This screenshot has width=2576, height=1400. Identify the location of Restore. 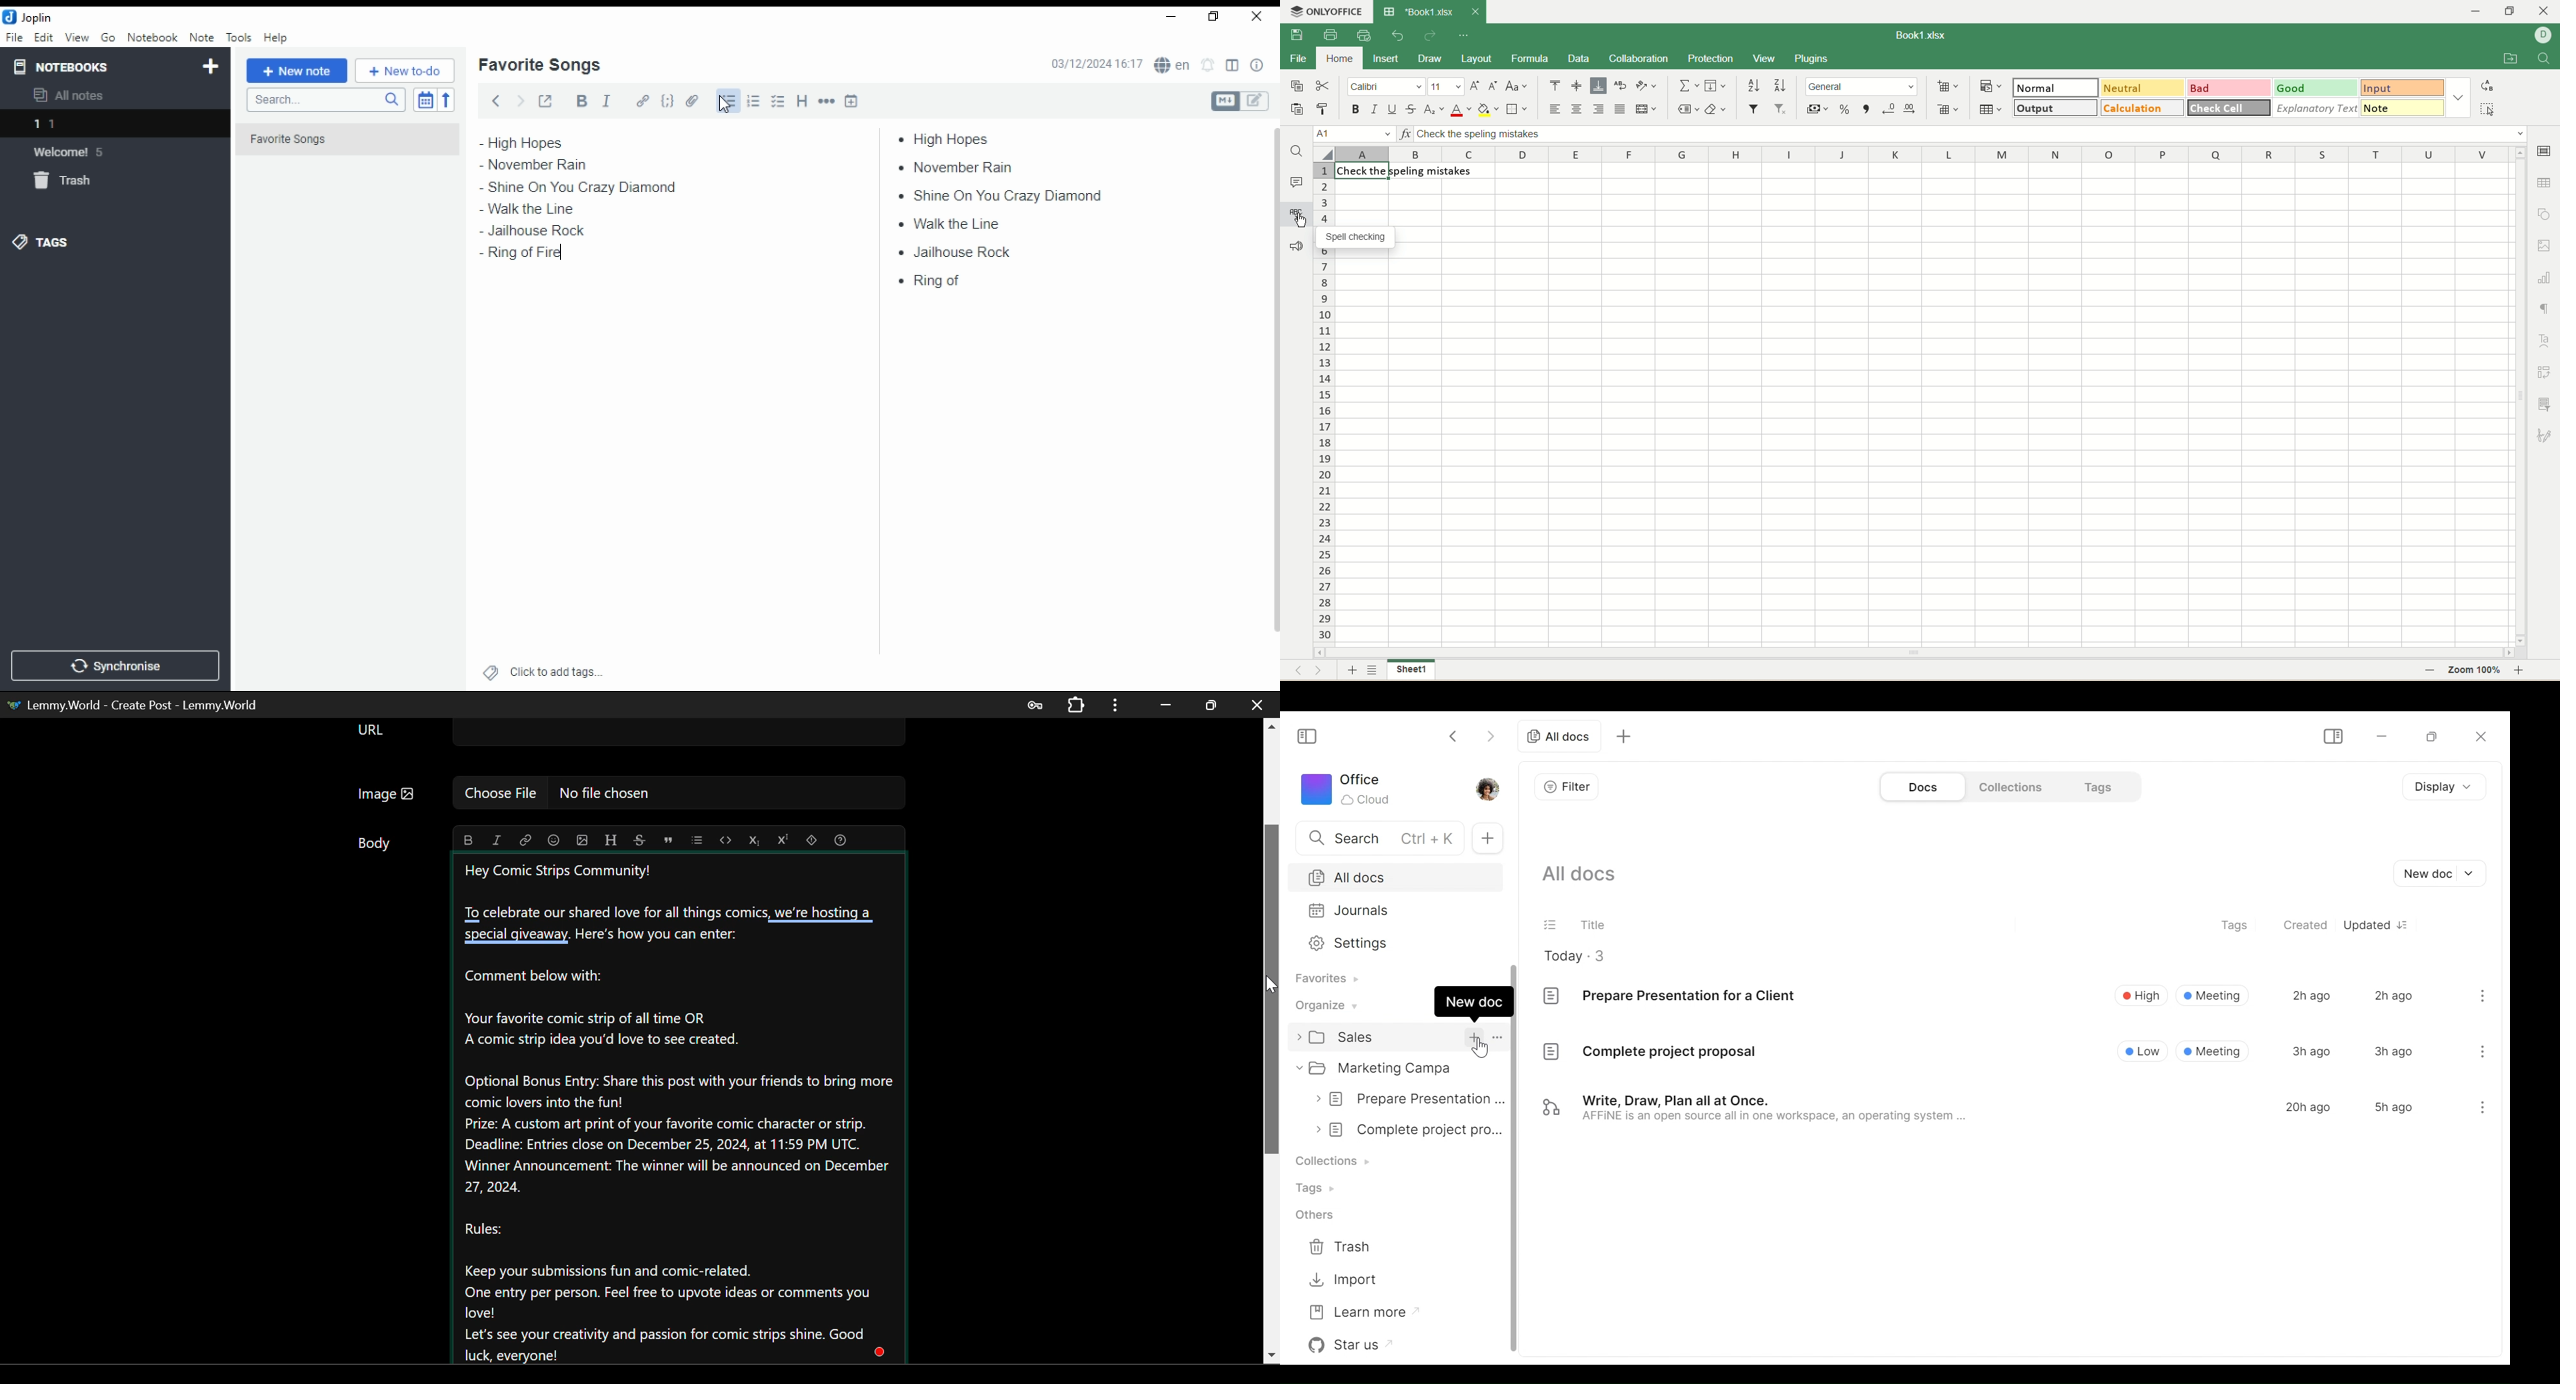
(2426, 736).